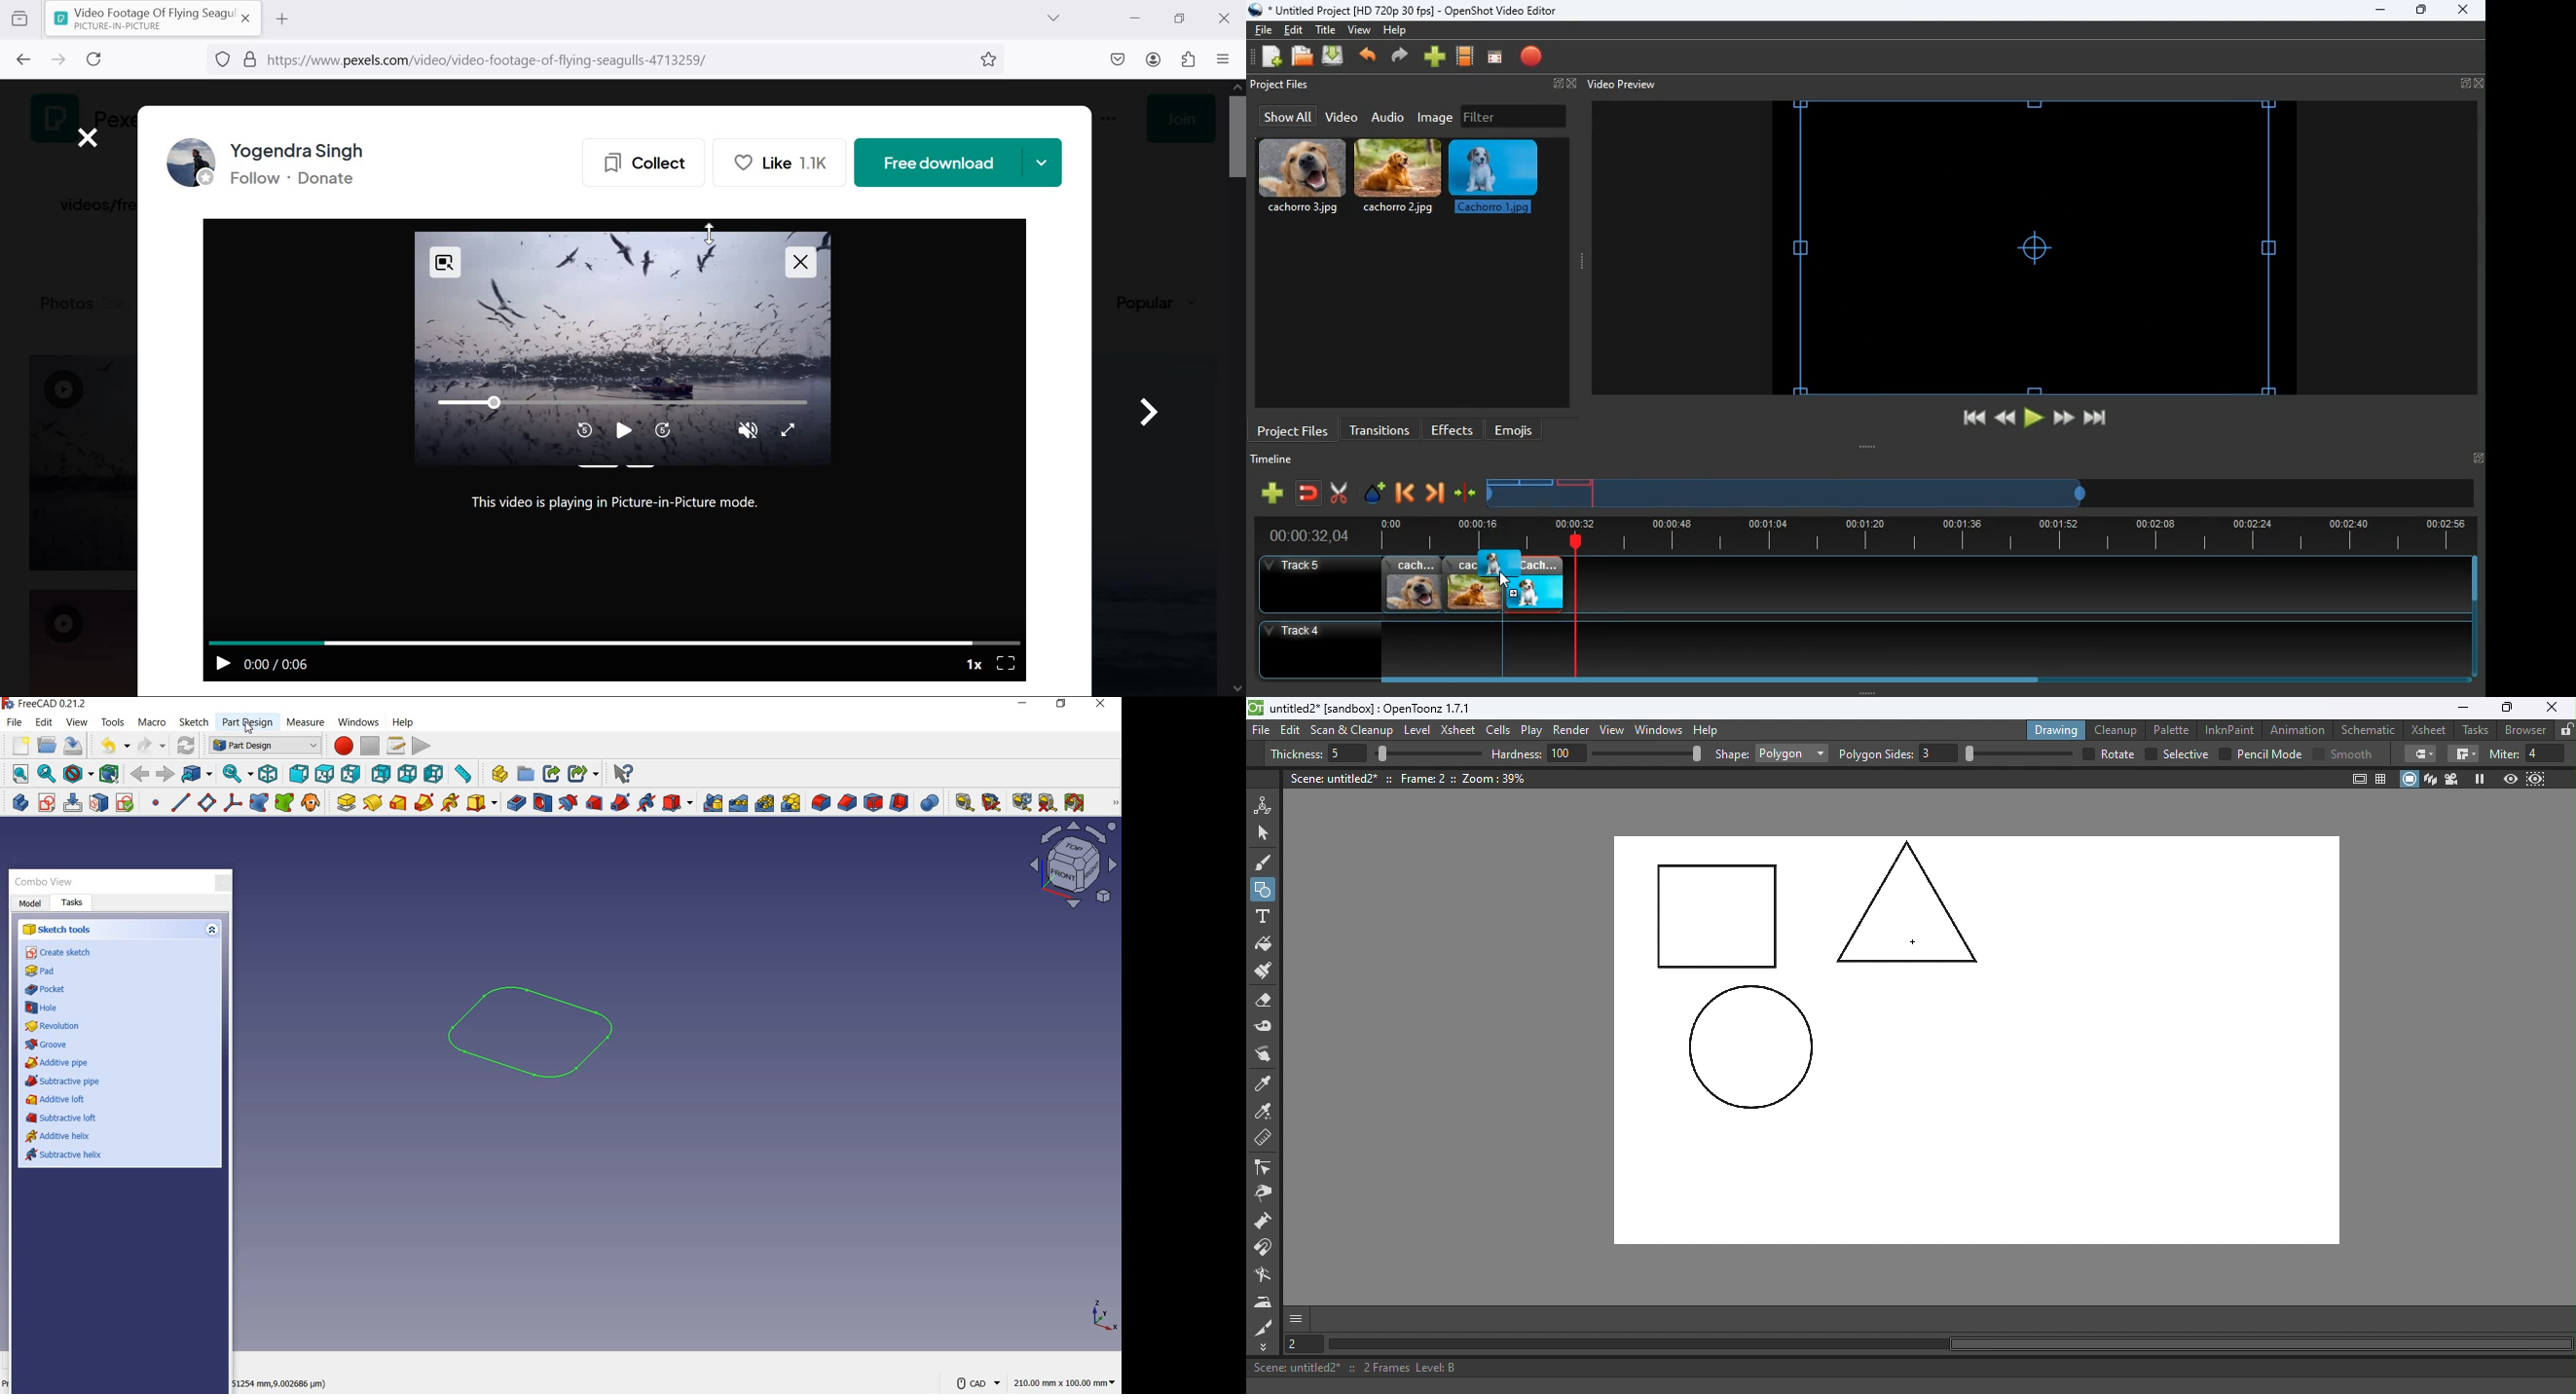  What do you see at coordinates (1077, 803) in the screenshot?
I see `toggle all` at bounding box center [1077, 803].